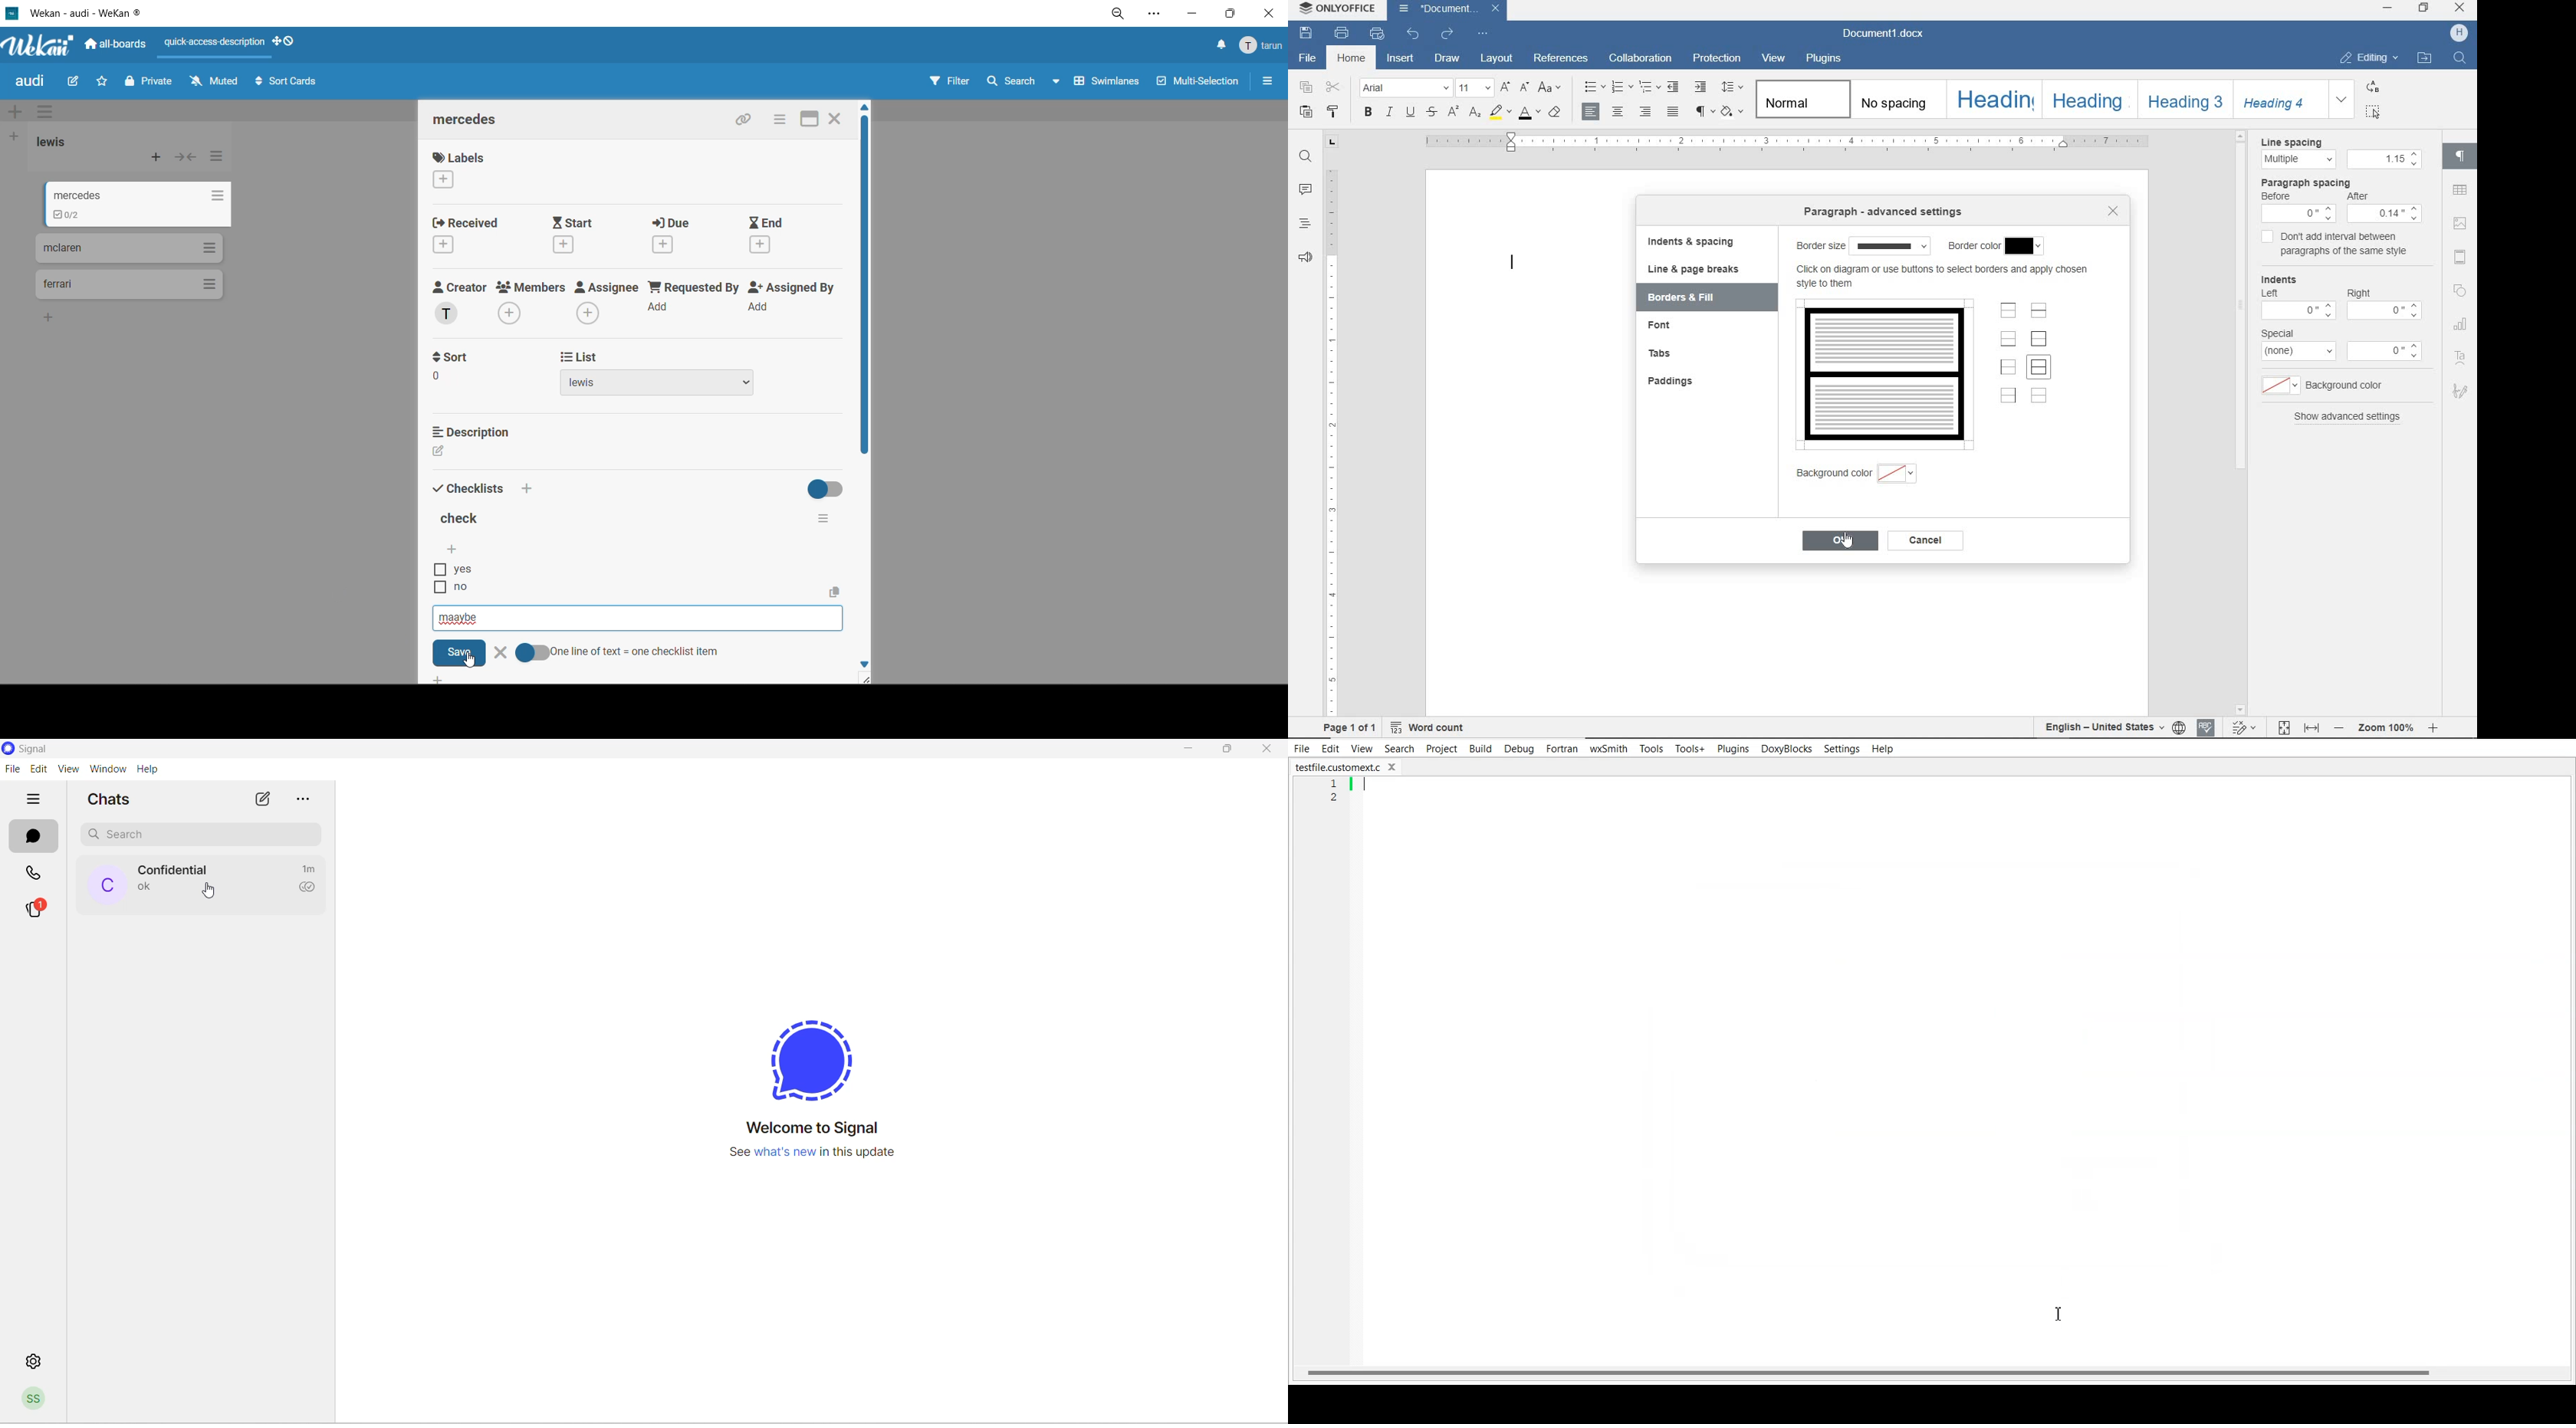 This screenshot has height=1428, width=2576. Describe the element at coordinates (32, 83) in the screenshot. I see `board title` at that location.